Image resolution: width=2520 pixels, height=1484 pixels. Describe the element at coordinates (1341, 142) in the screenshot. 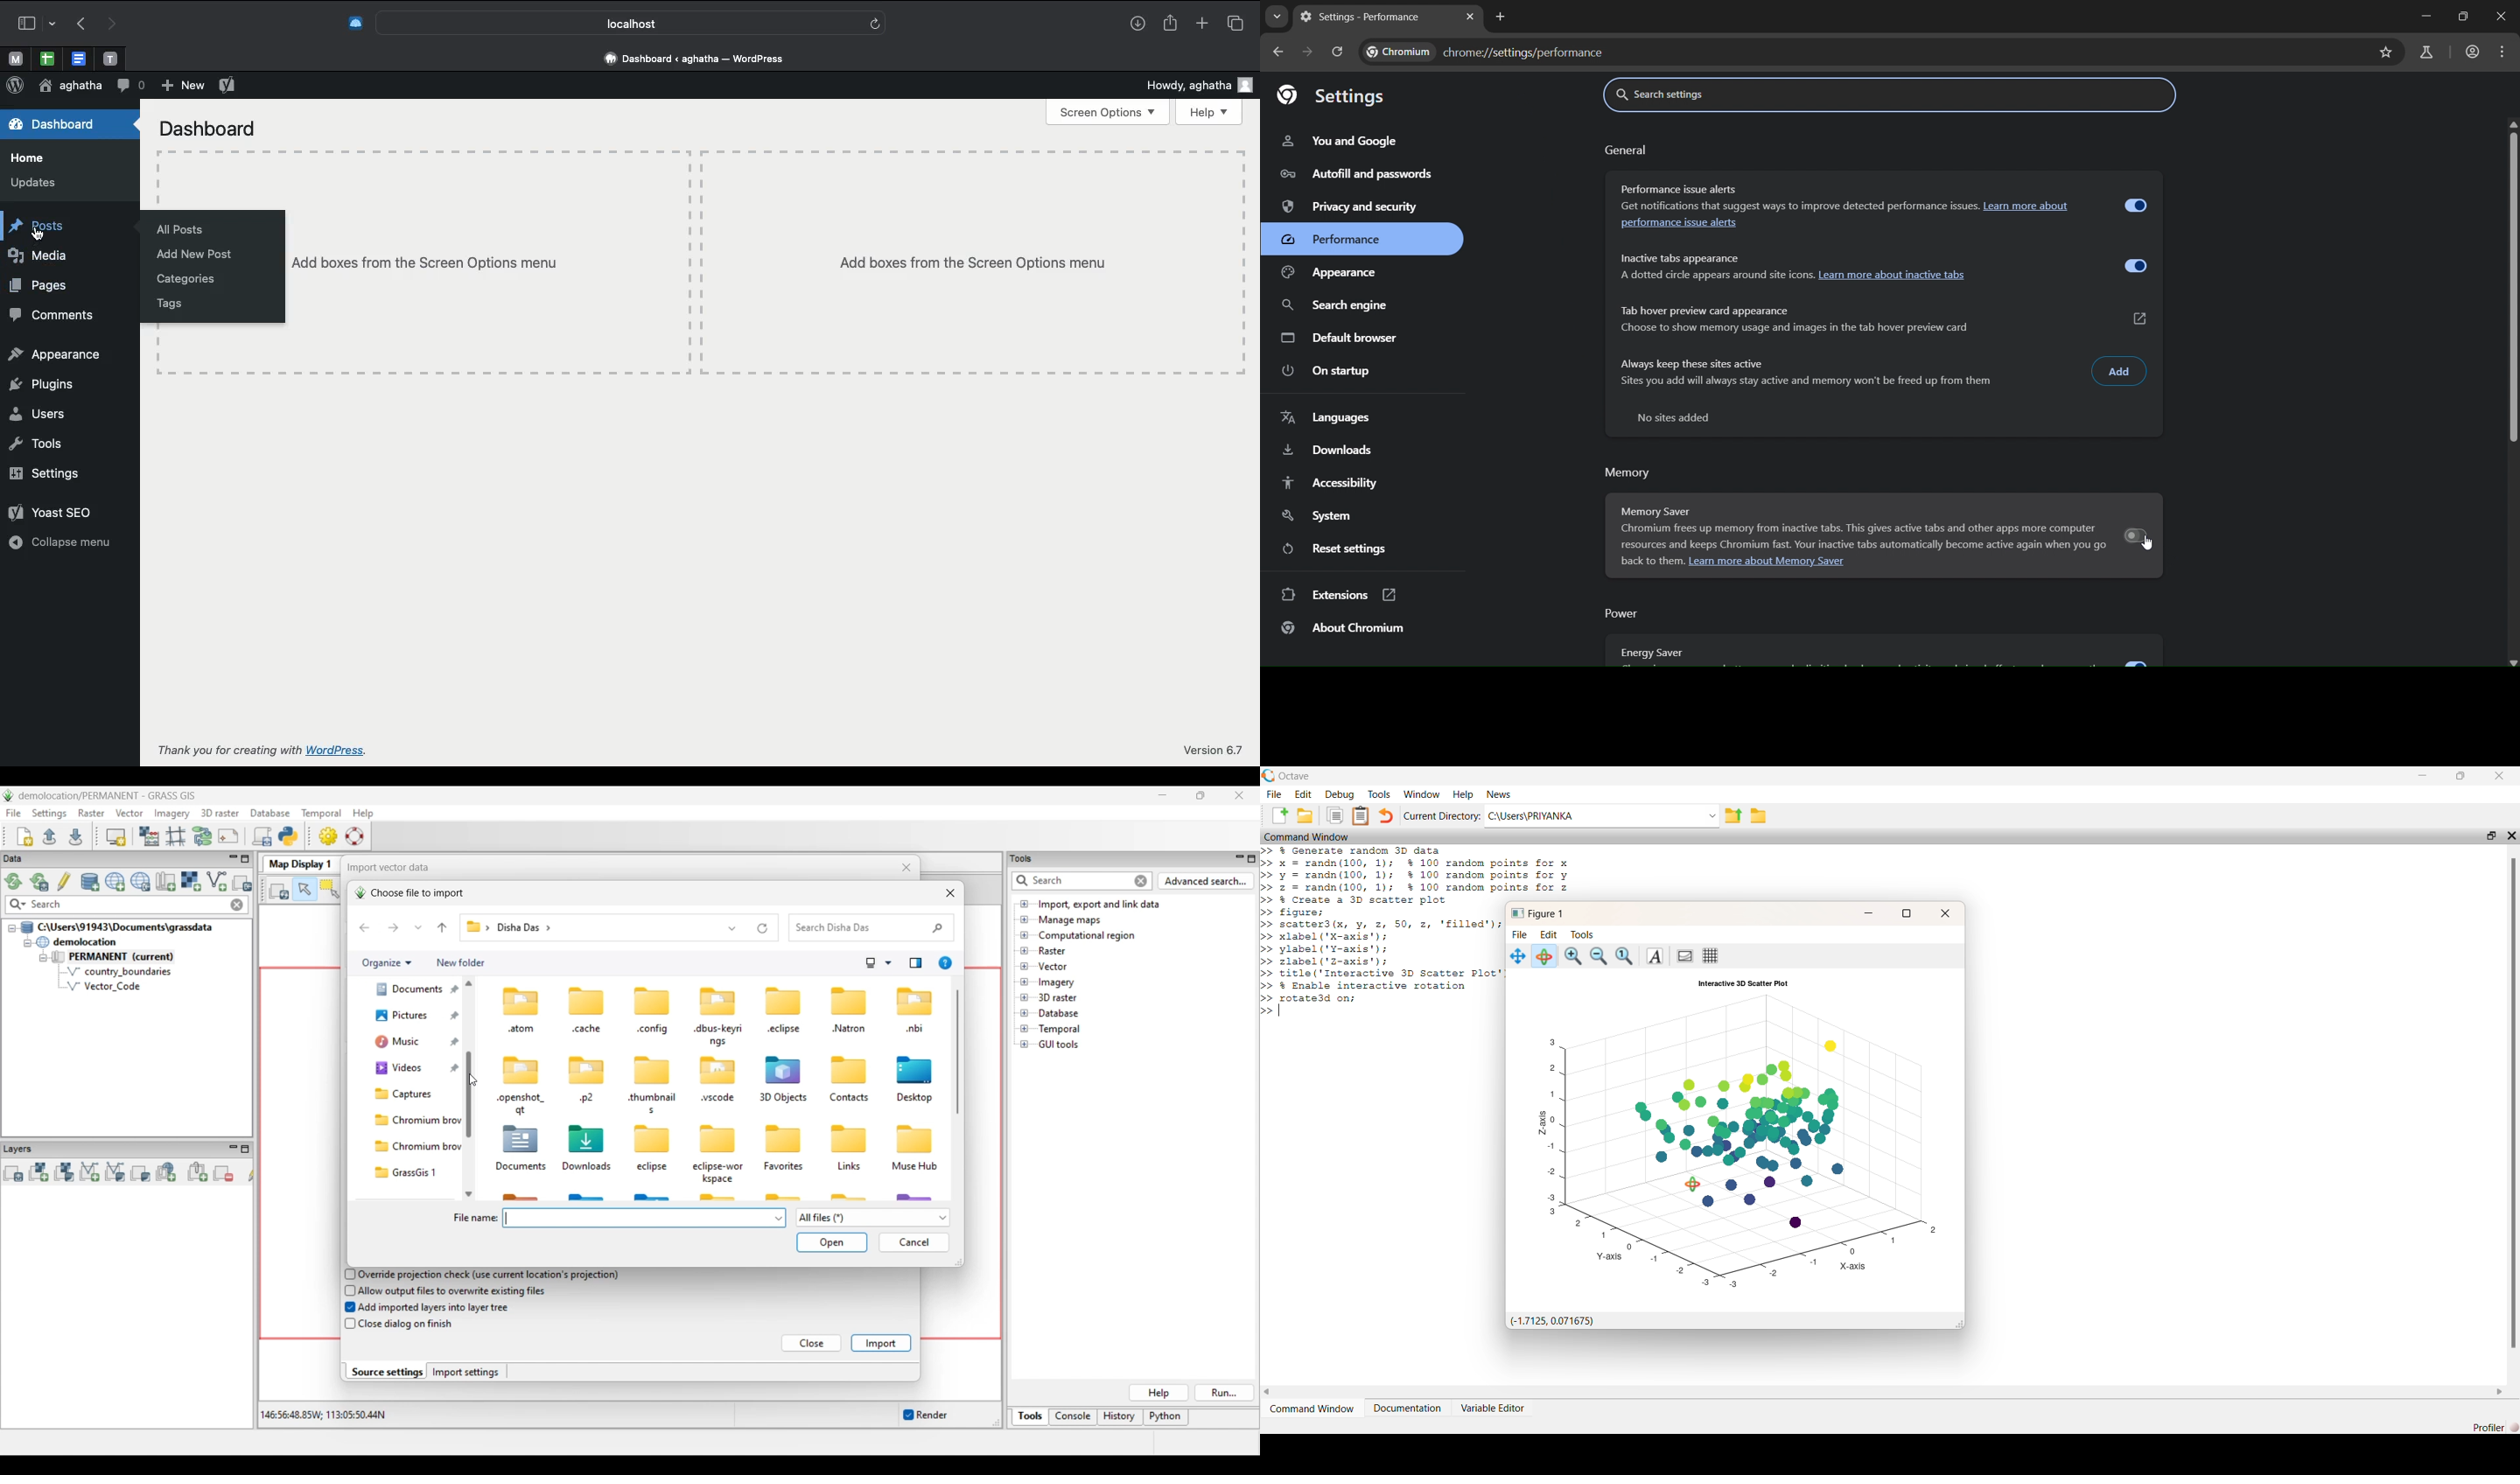

I see `You and Google` at that location.